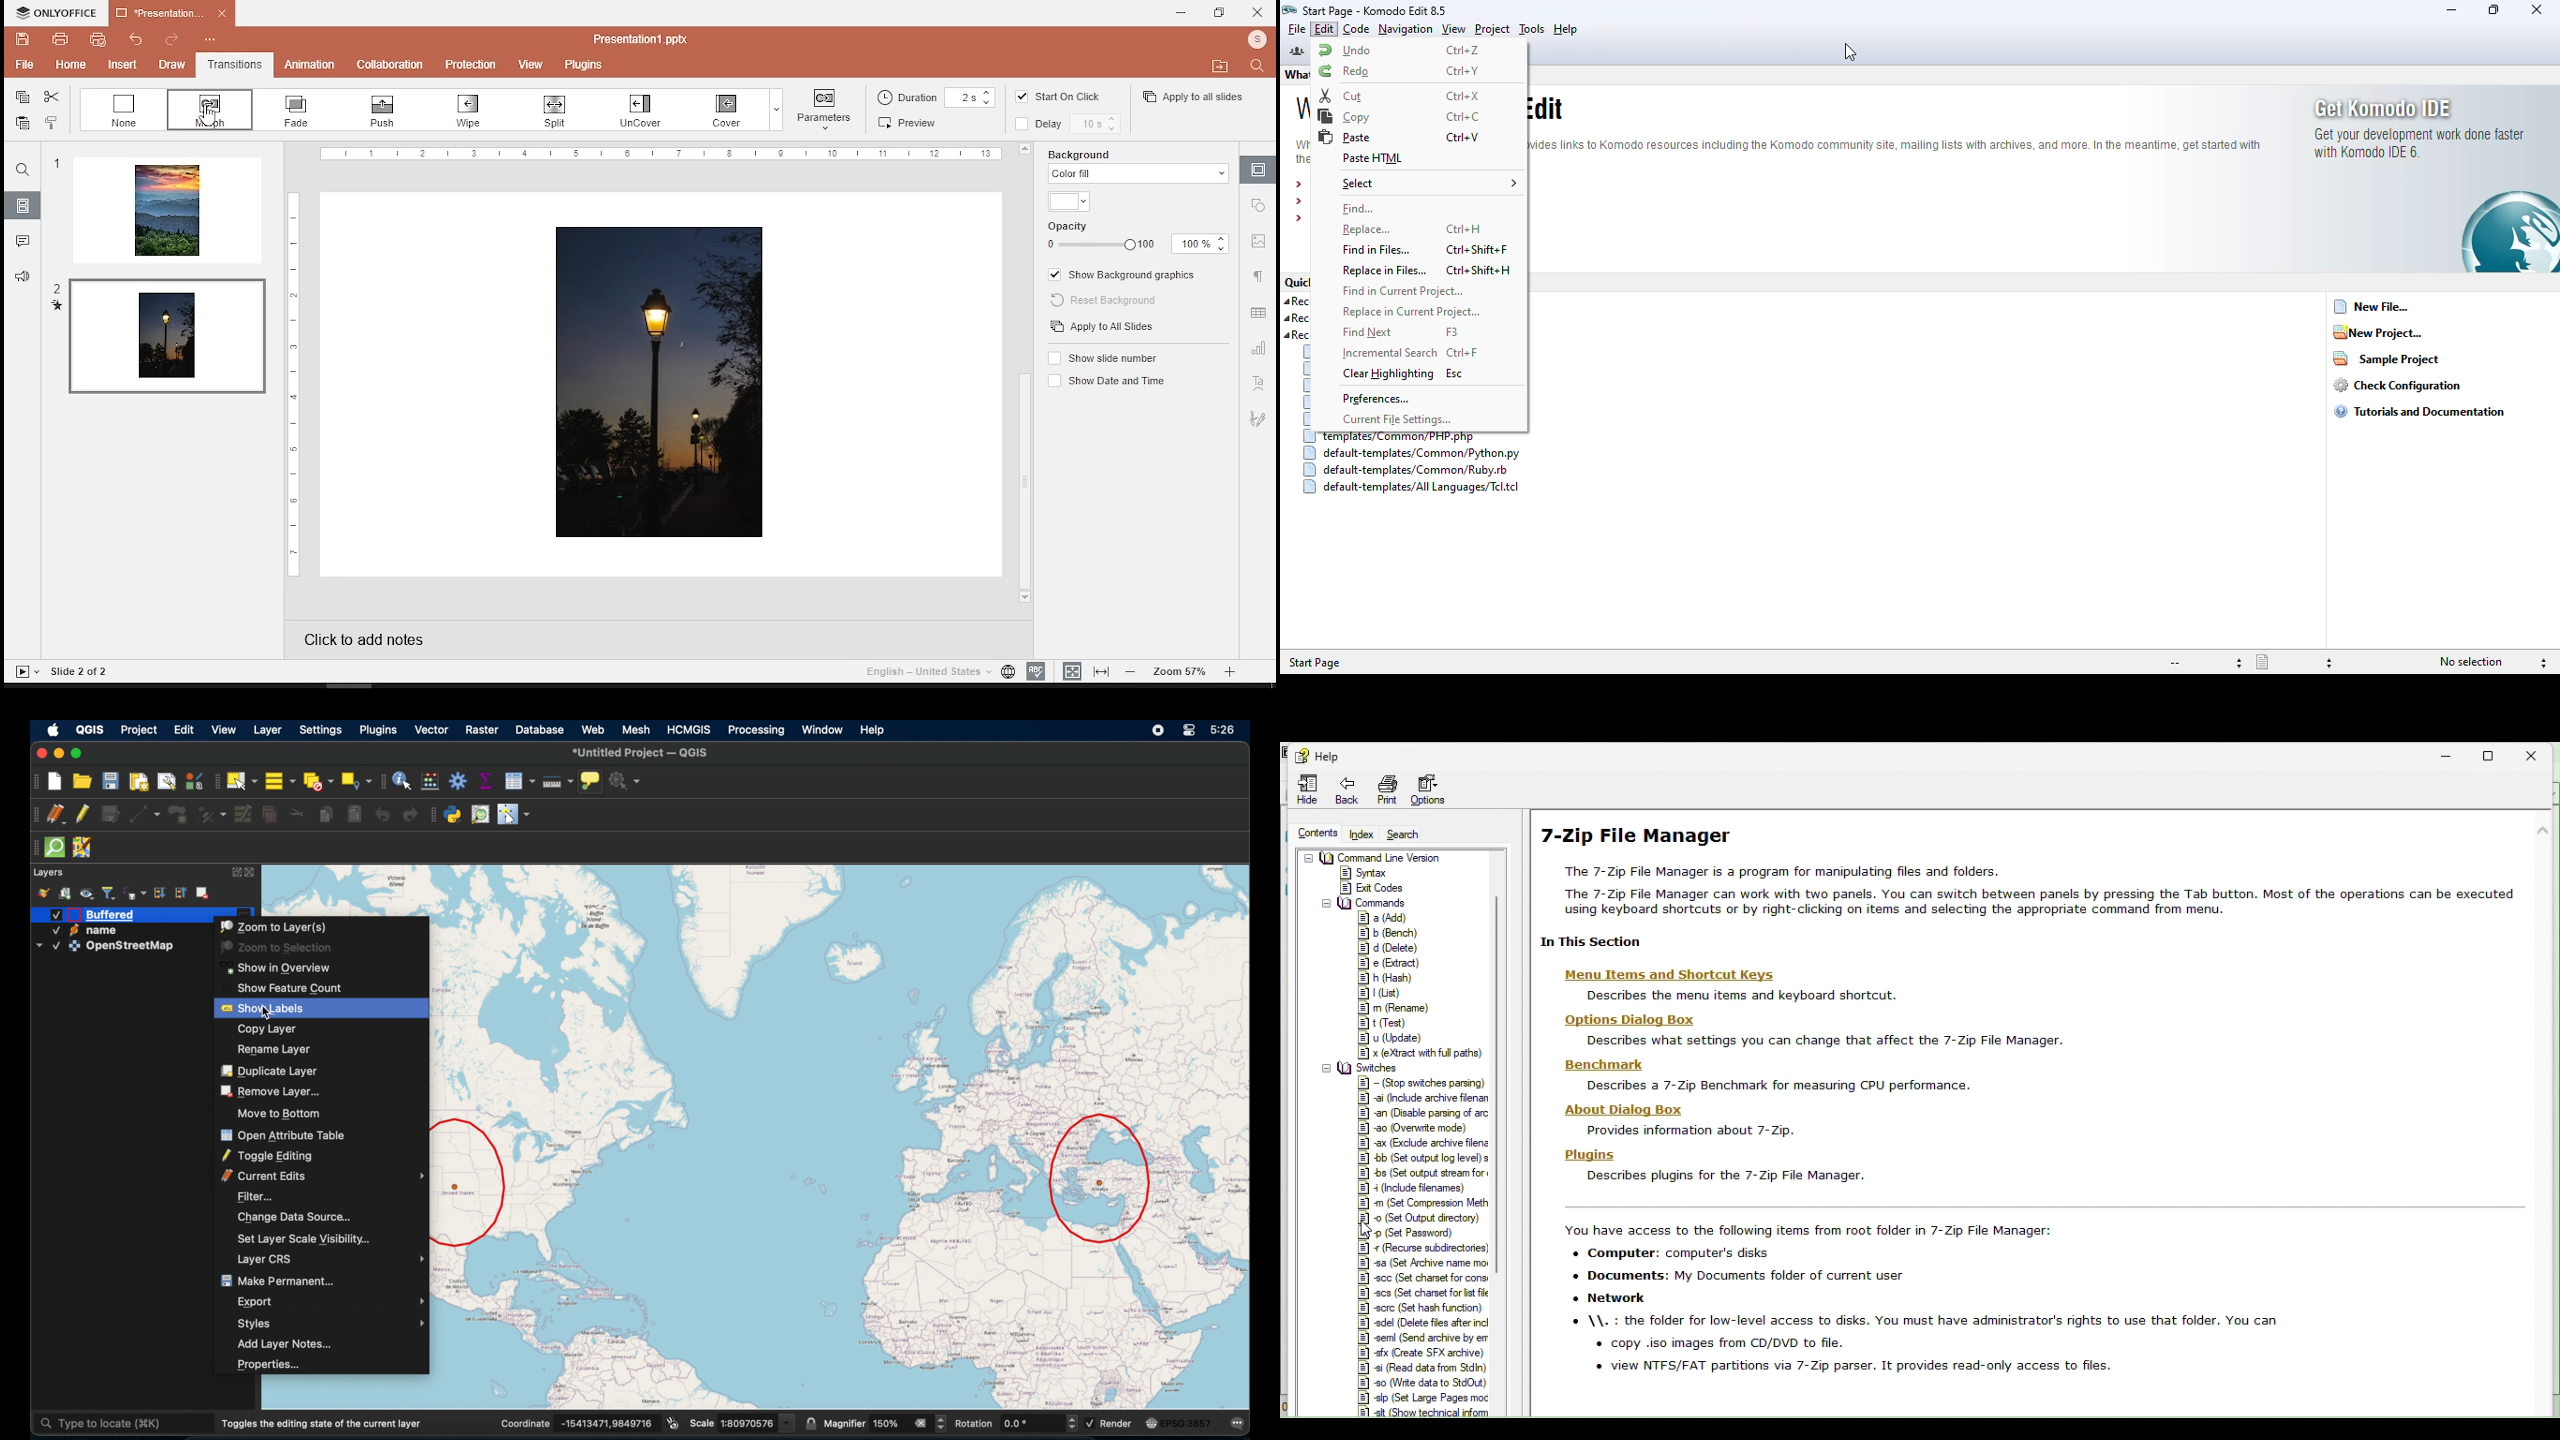  What do you see at coordinates (93, 39) in the screenshot?
I see `quick print` at bounding box center [93, 39].